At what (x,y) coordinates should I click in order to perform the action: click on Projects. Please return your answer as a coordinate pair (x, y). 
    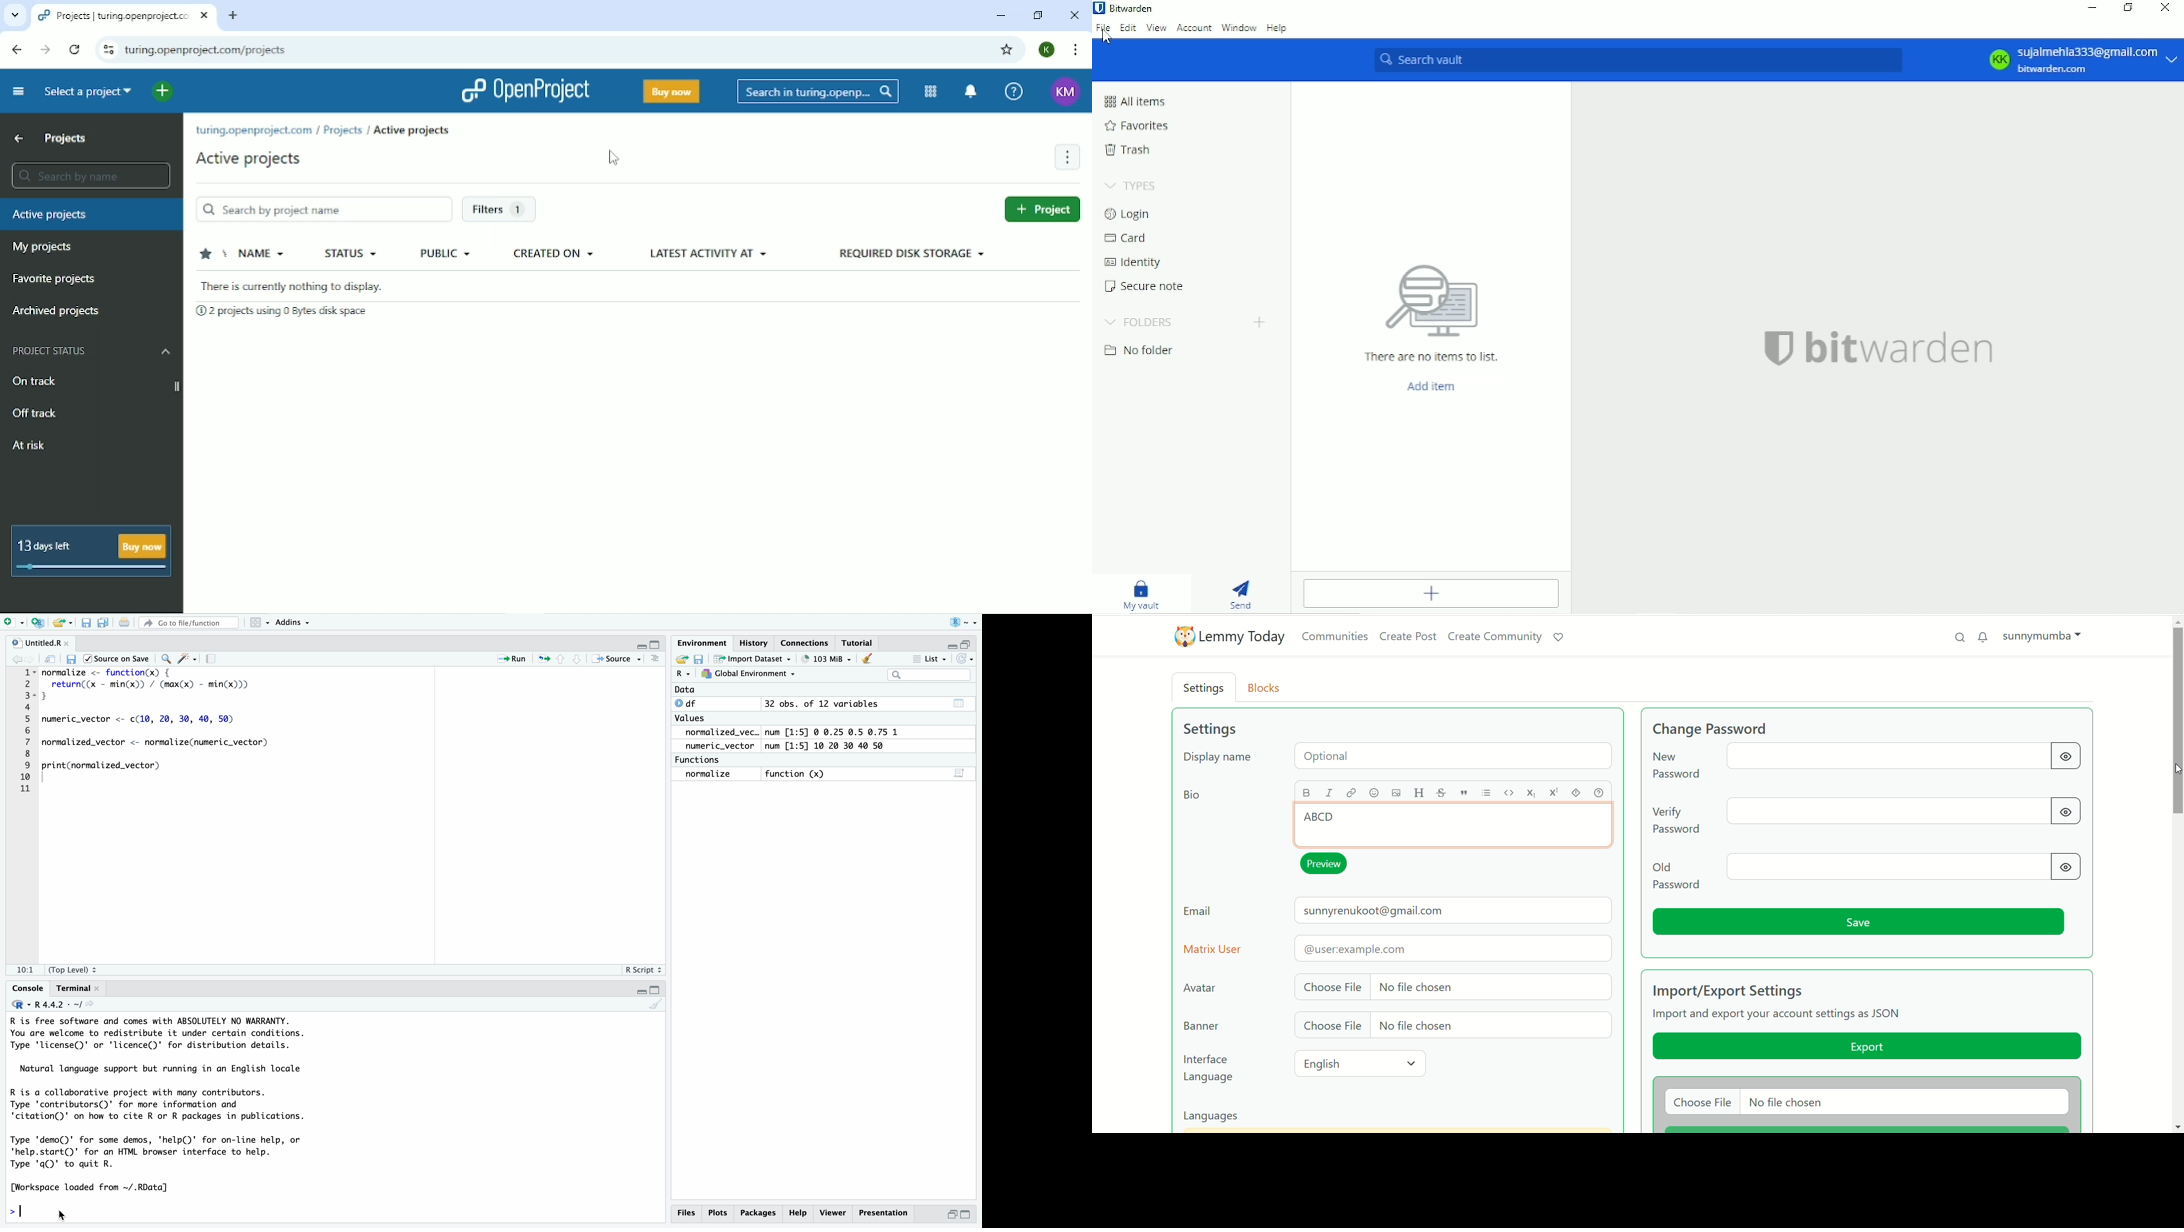
    Looking at the image, I should click on (66, 138).